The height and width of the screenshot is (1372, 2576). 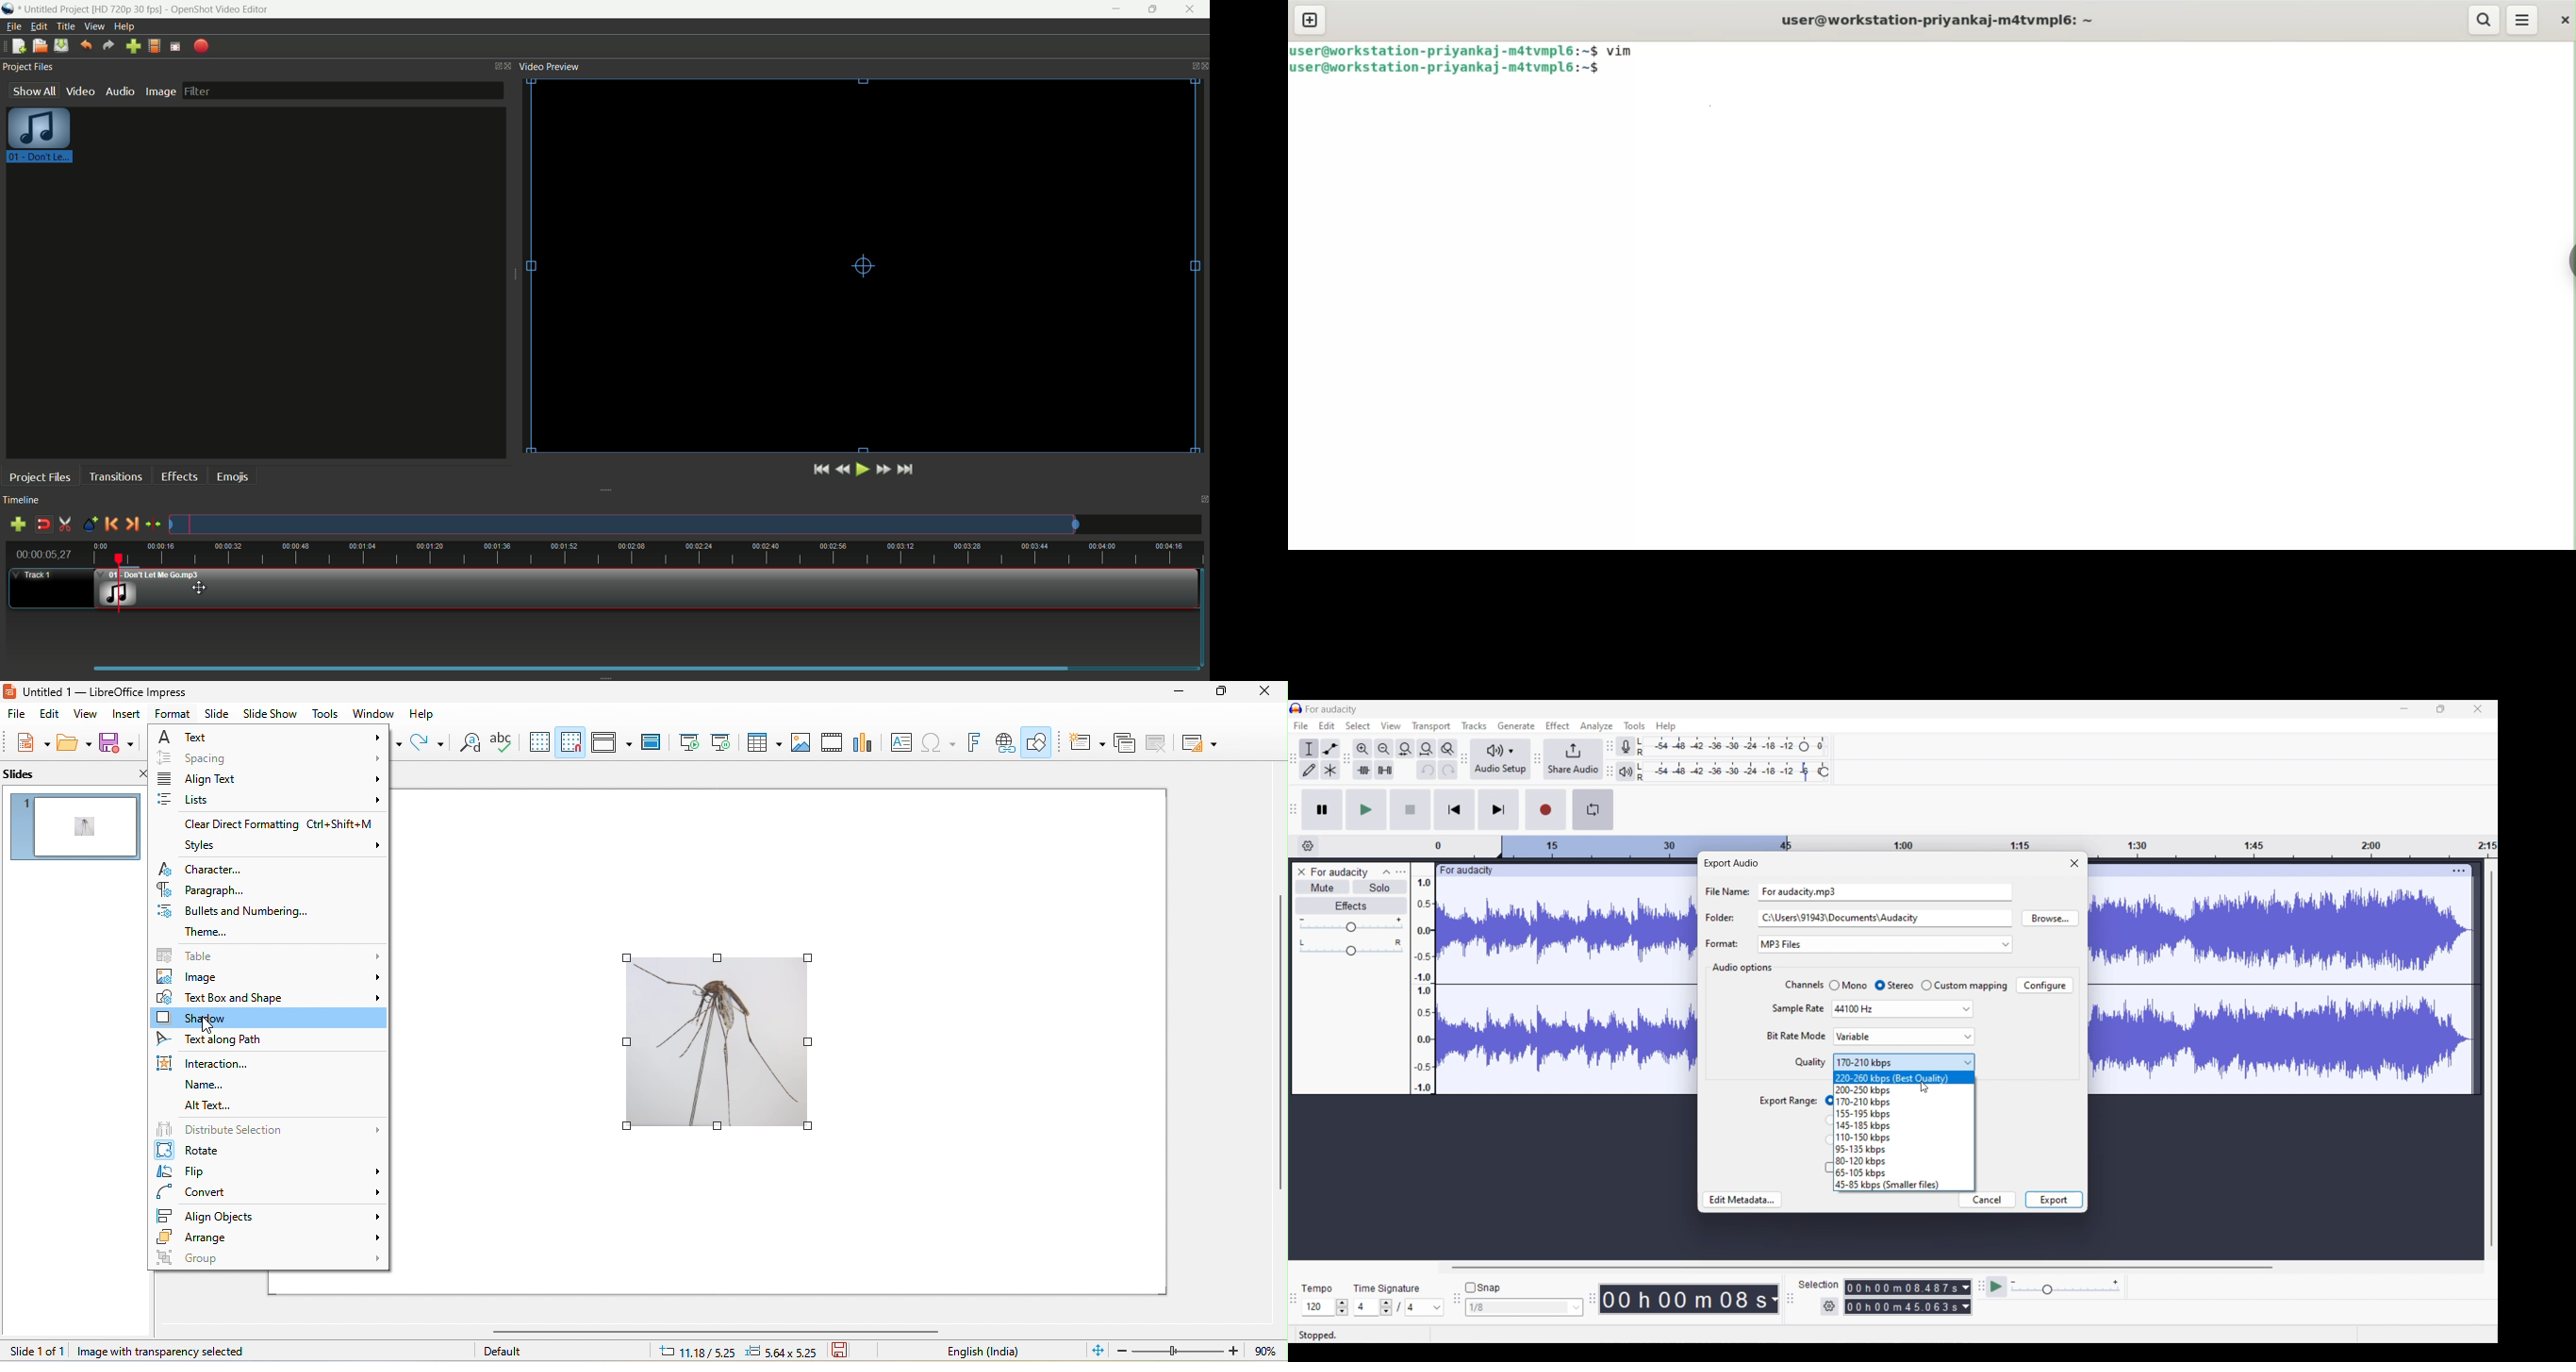 I want to click on arrange, so click(x=271, y=1237).